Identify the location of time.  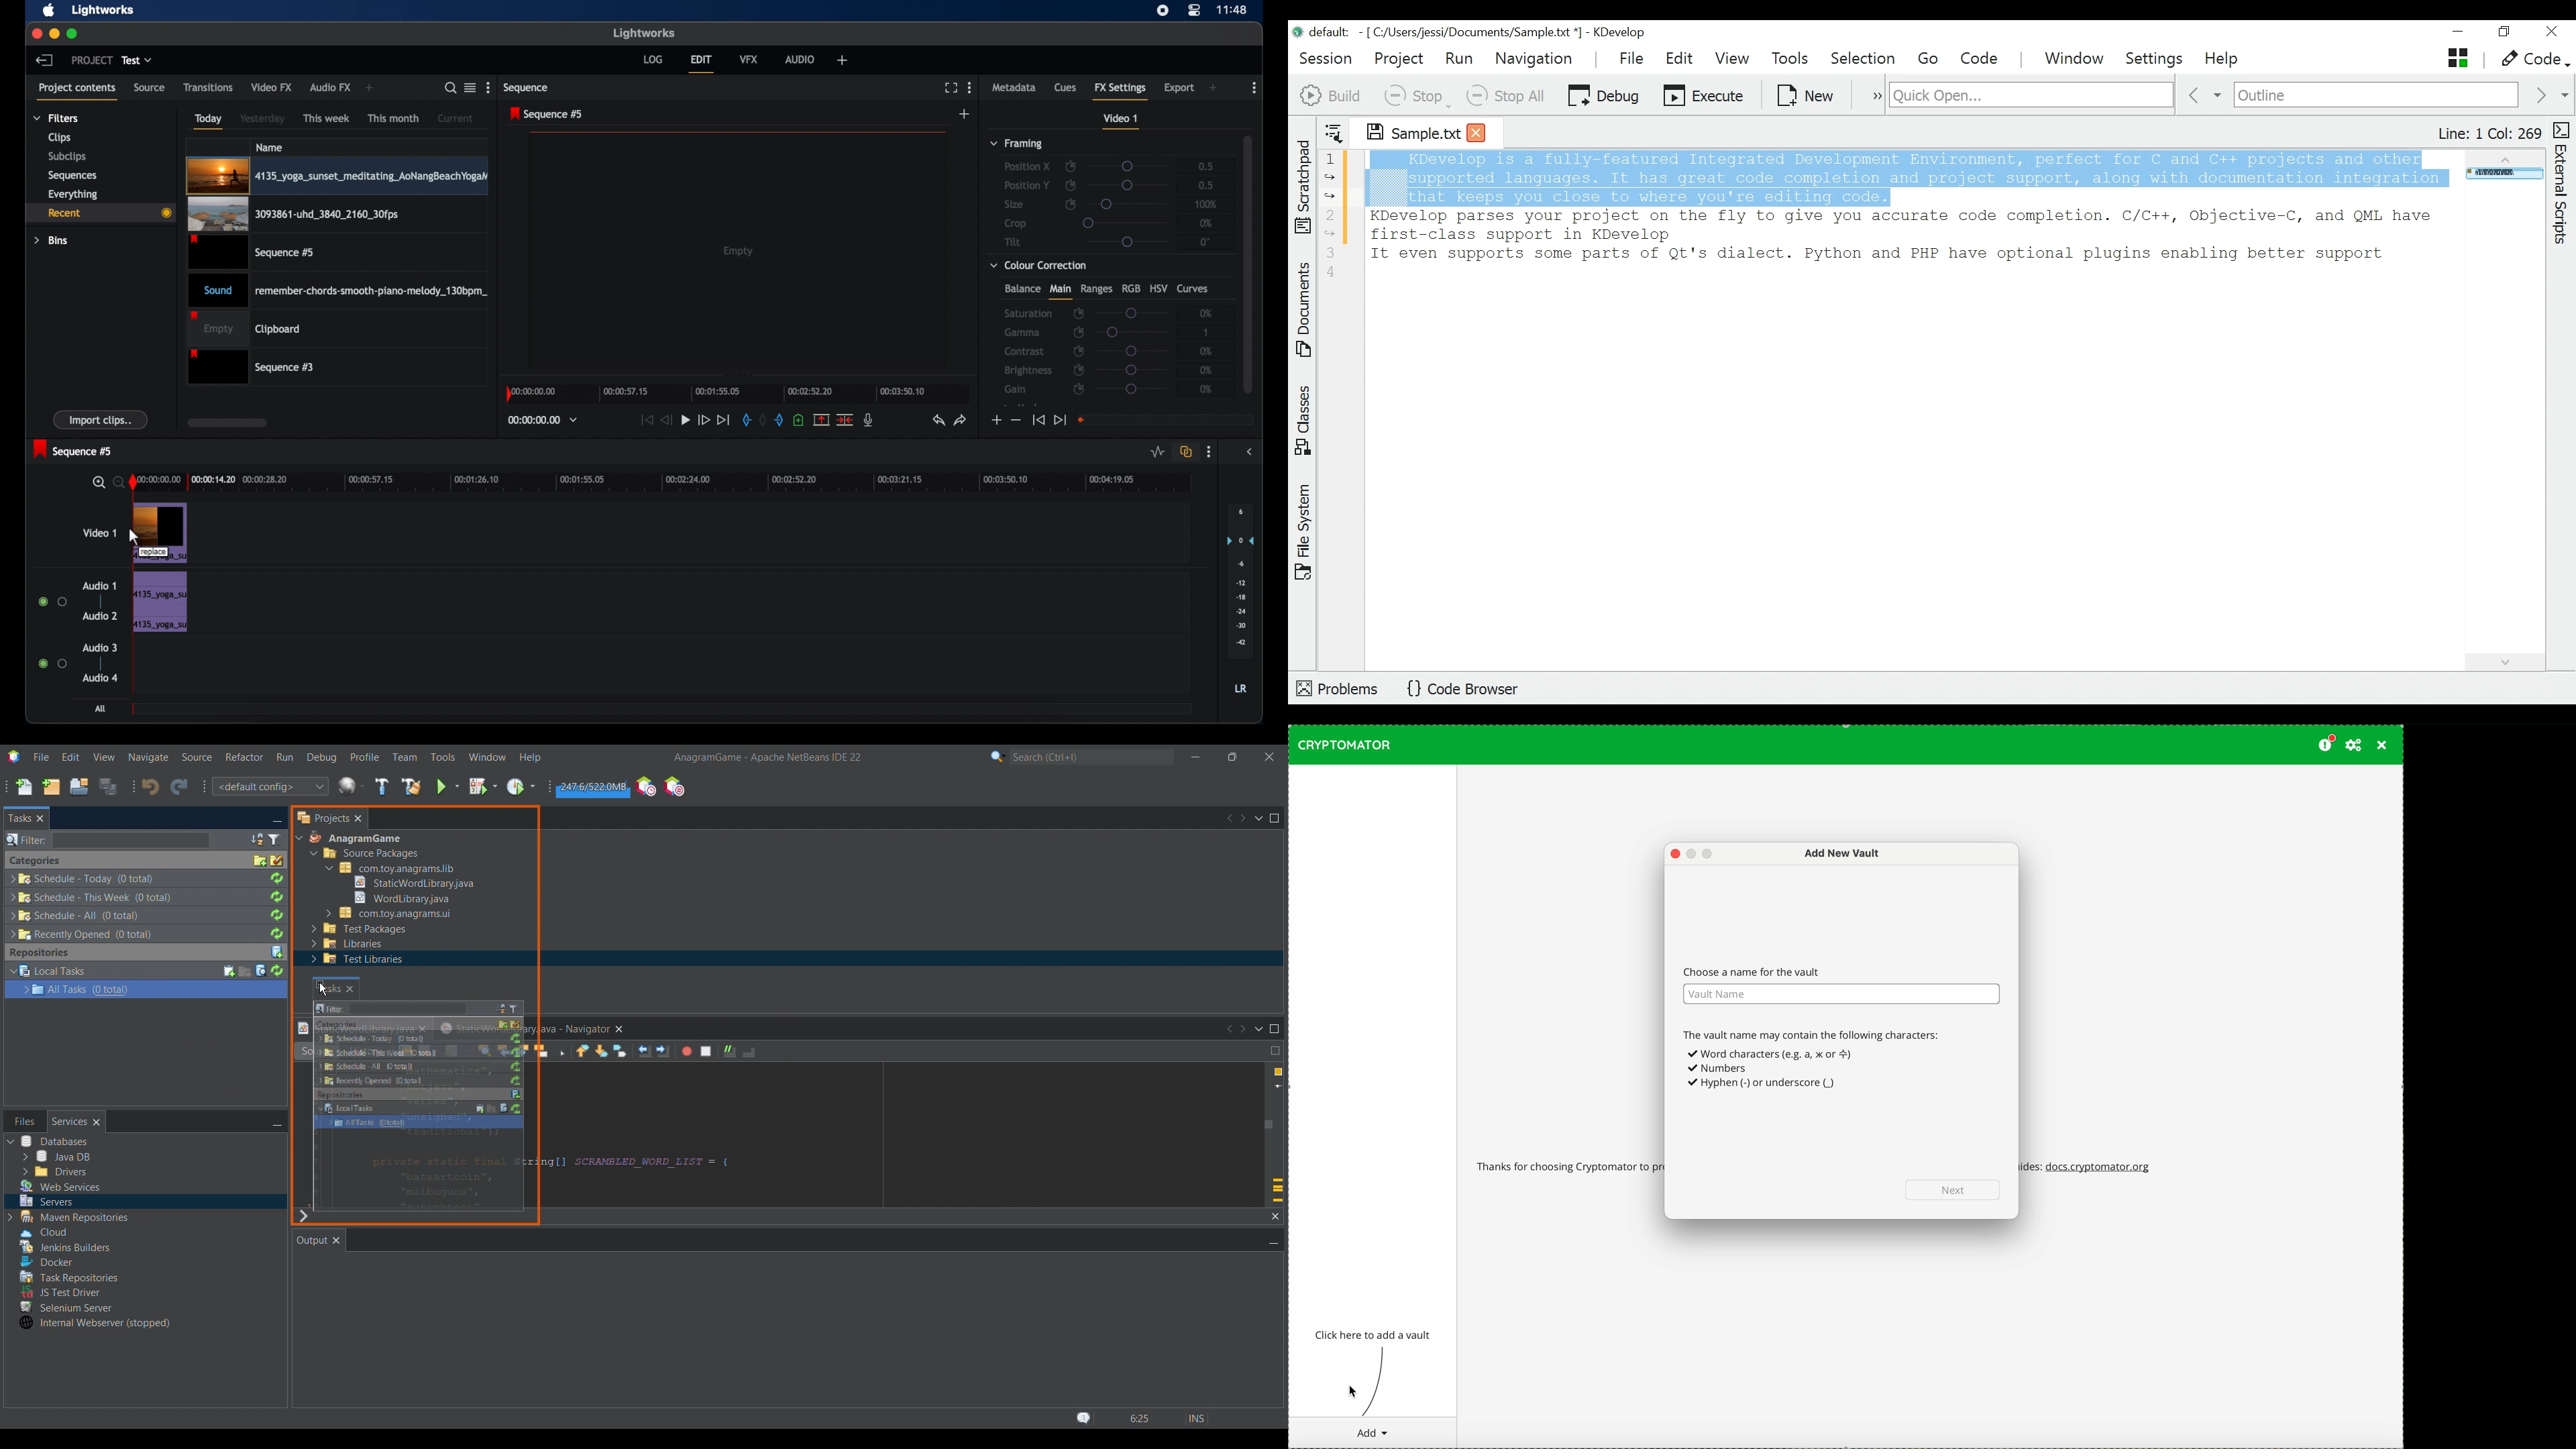
(1233, 9).